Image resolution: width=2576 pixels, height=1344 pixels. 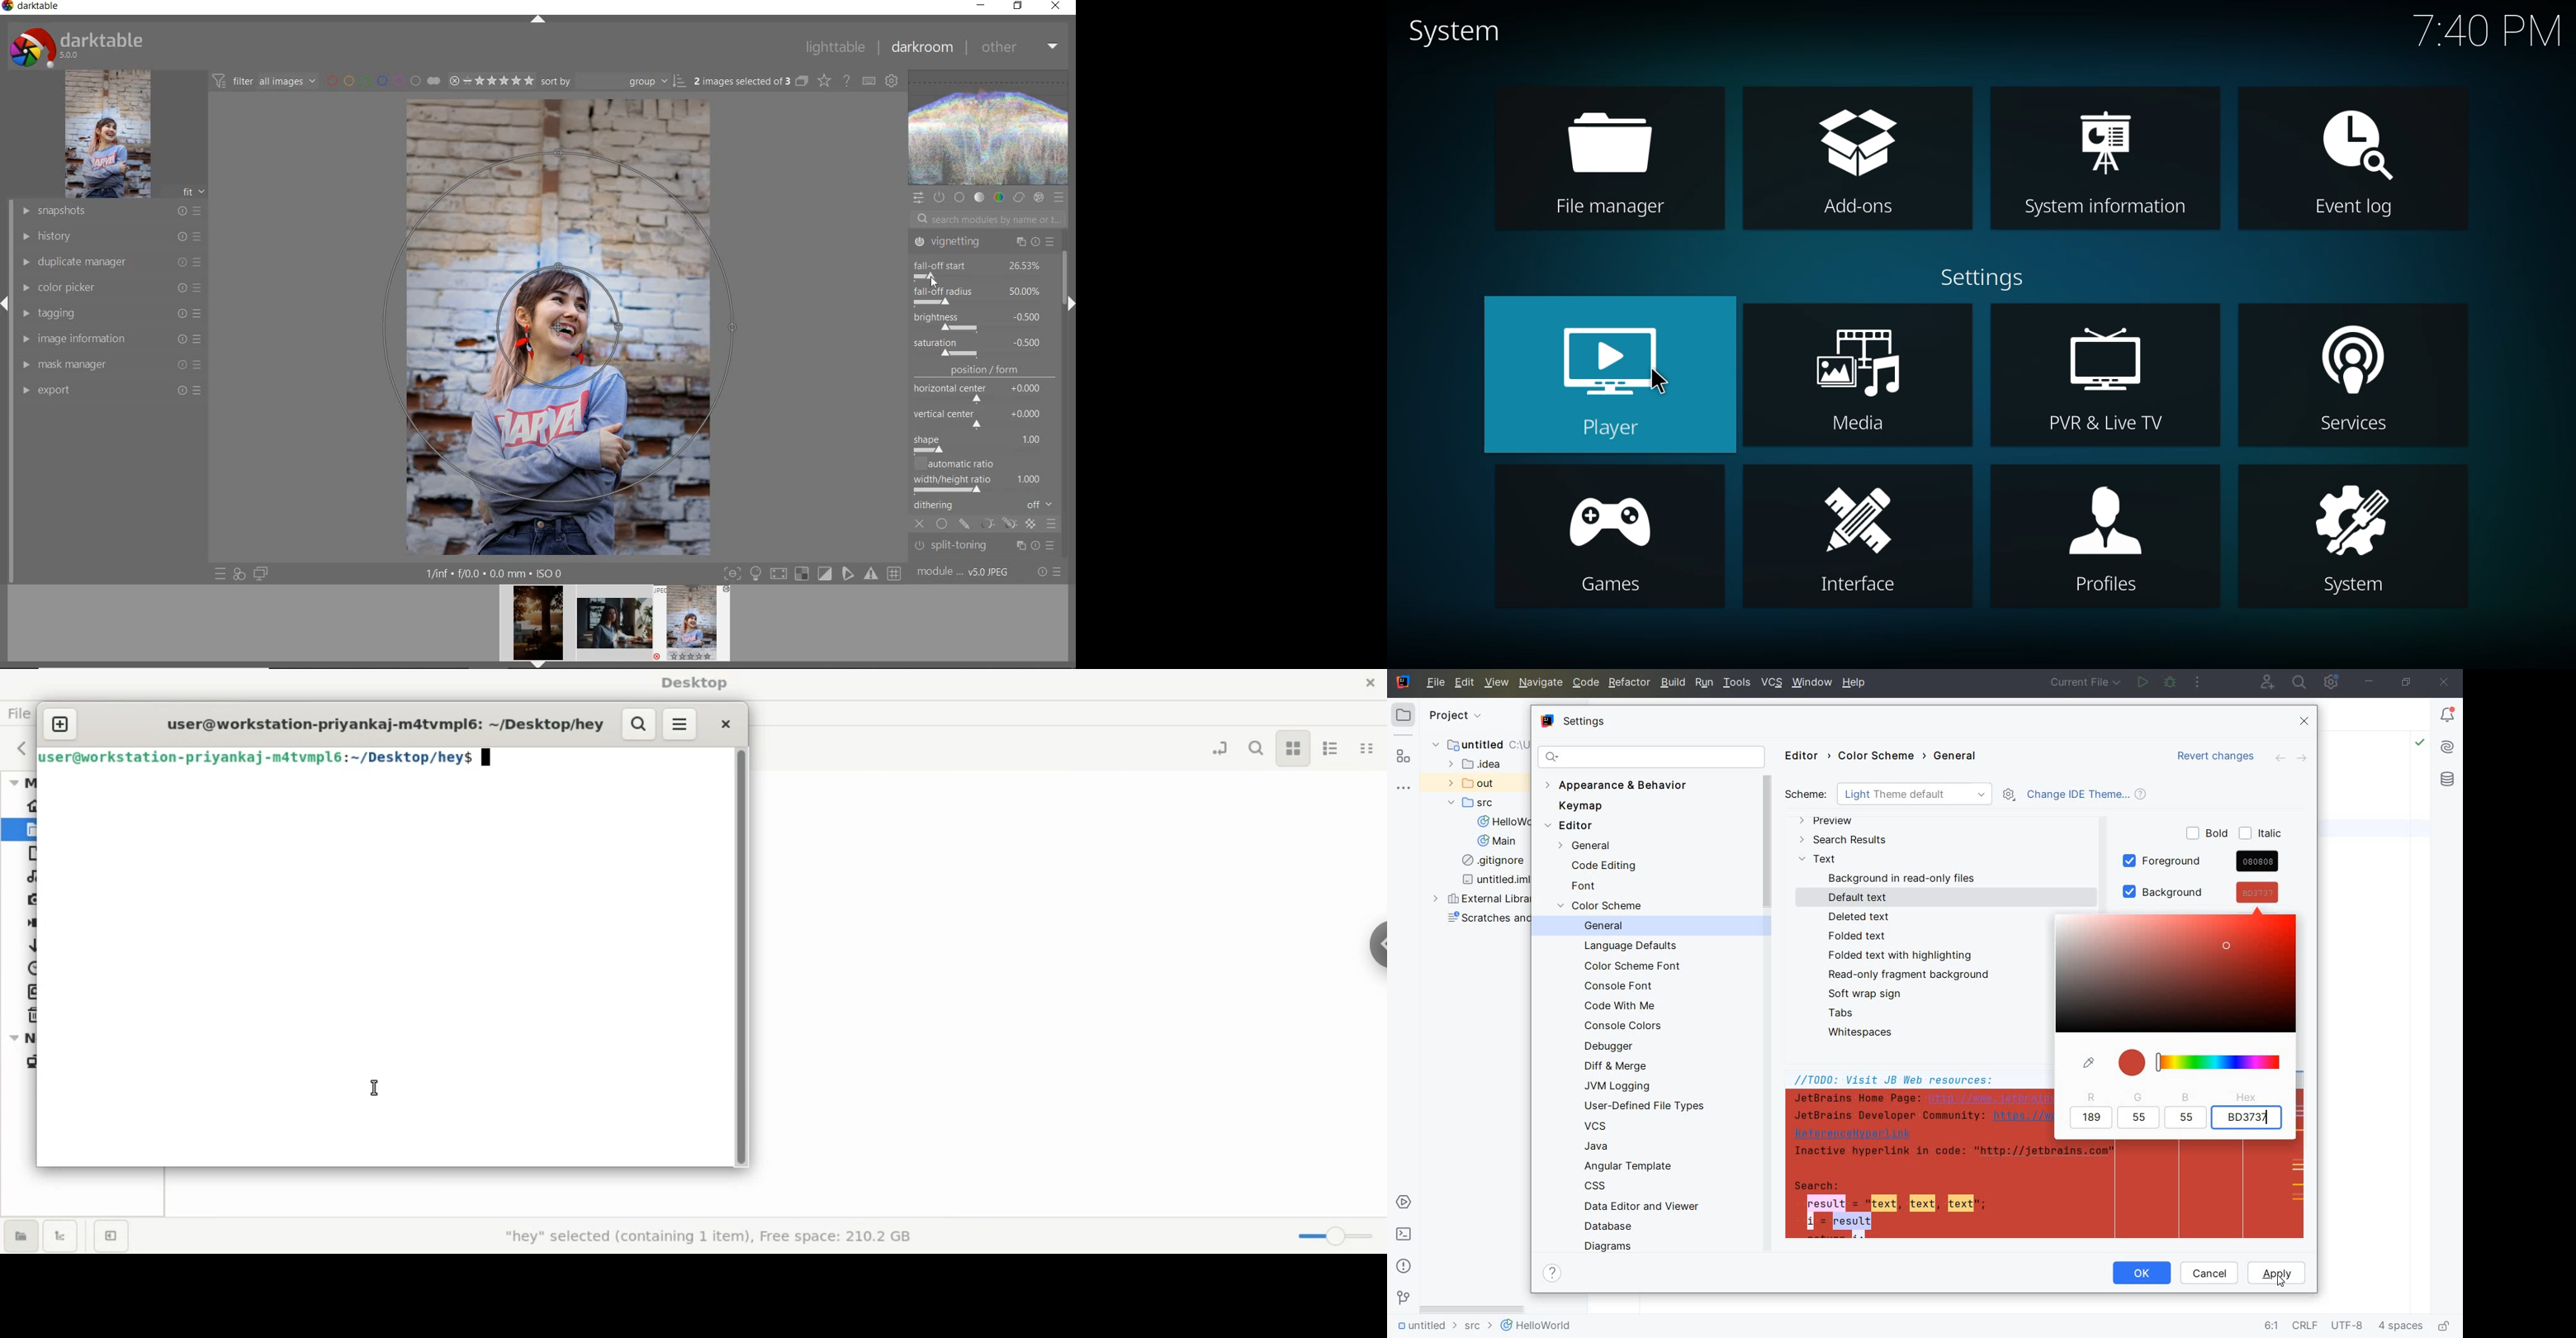 I want to click on system logo and name, so click(x=79, y=45).